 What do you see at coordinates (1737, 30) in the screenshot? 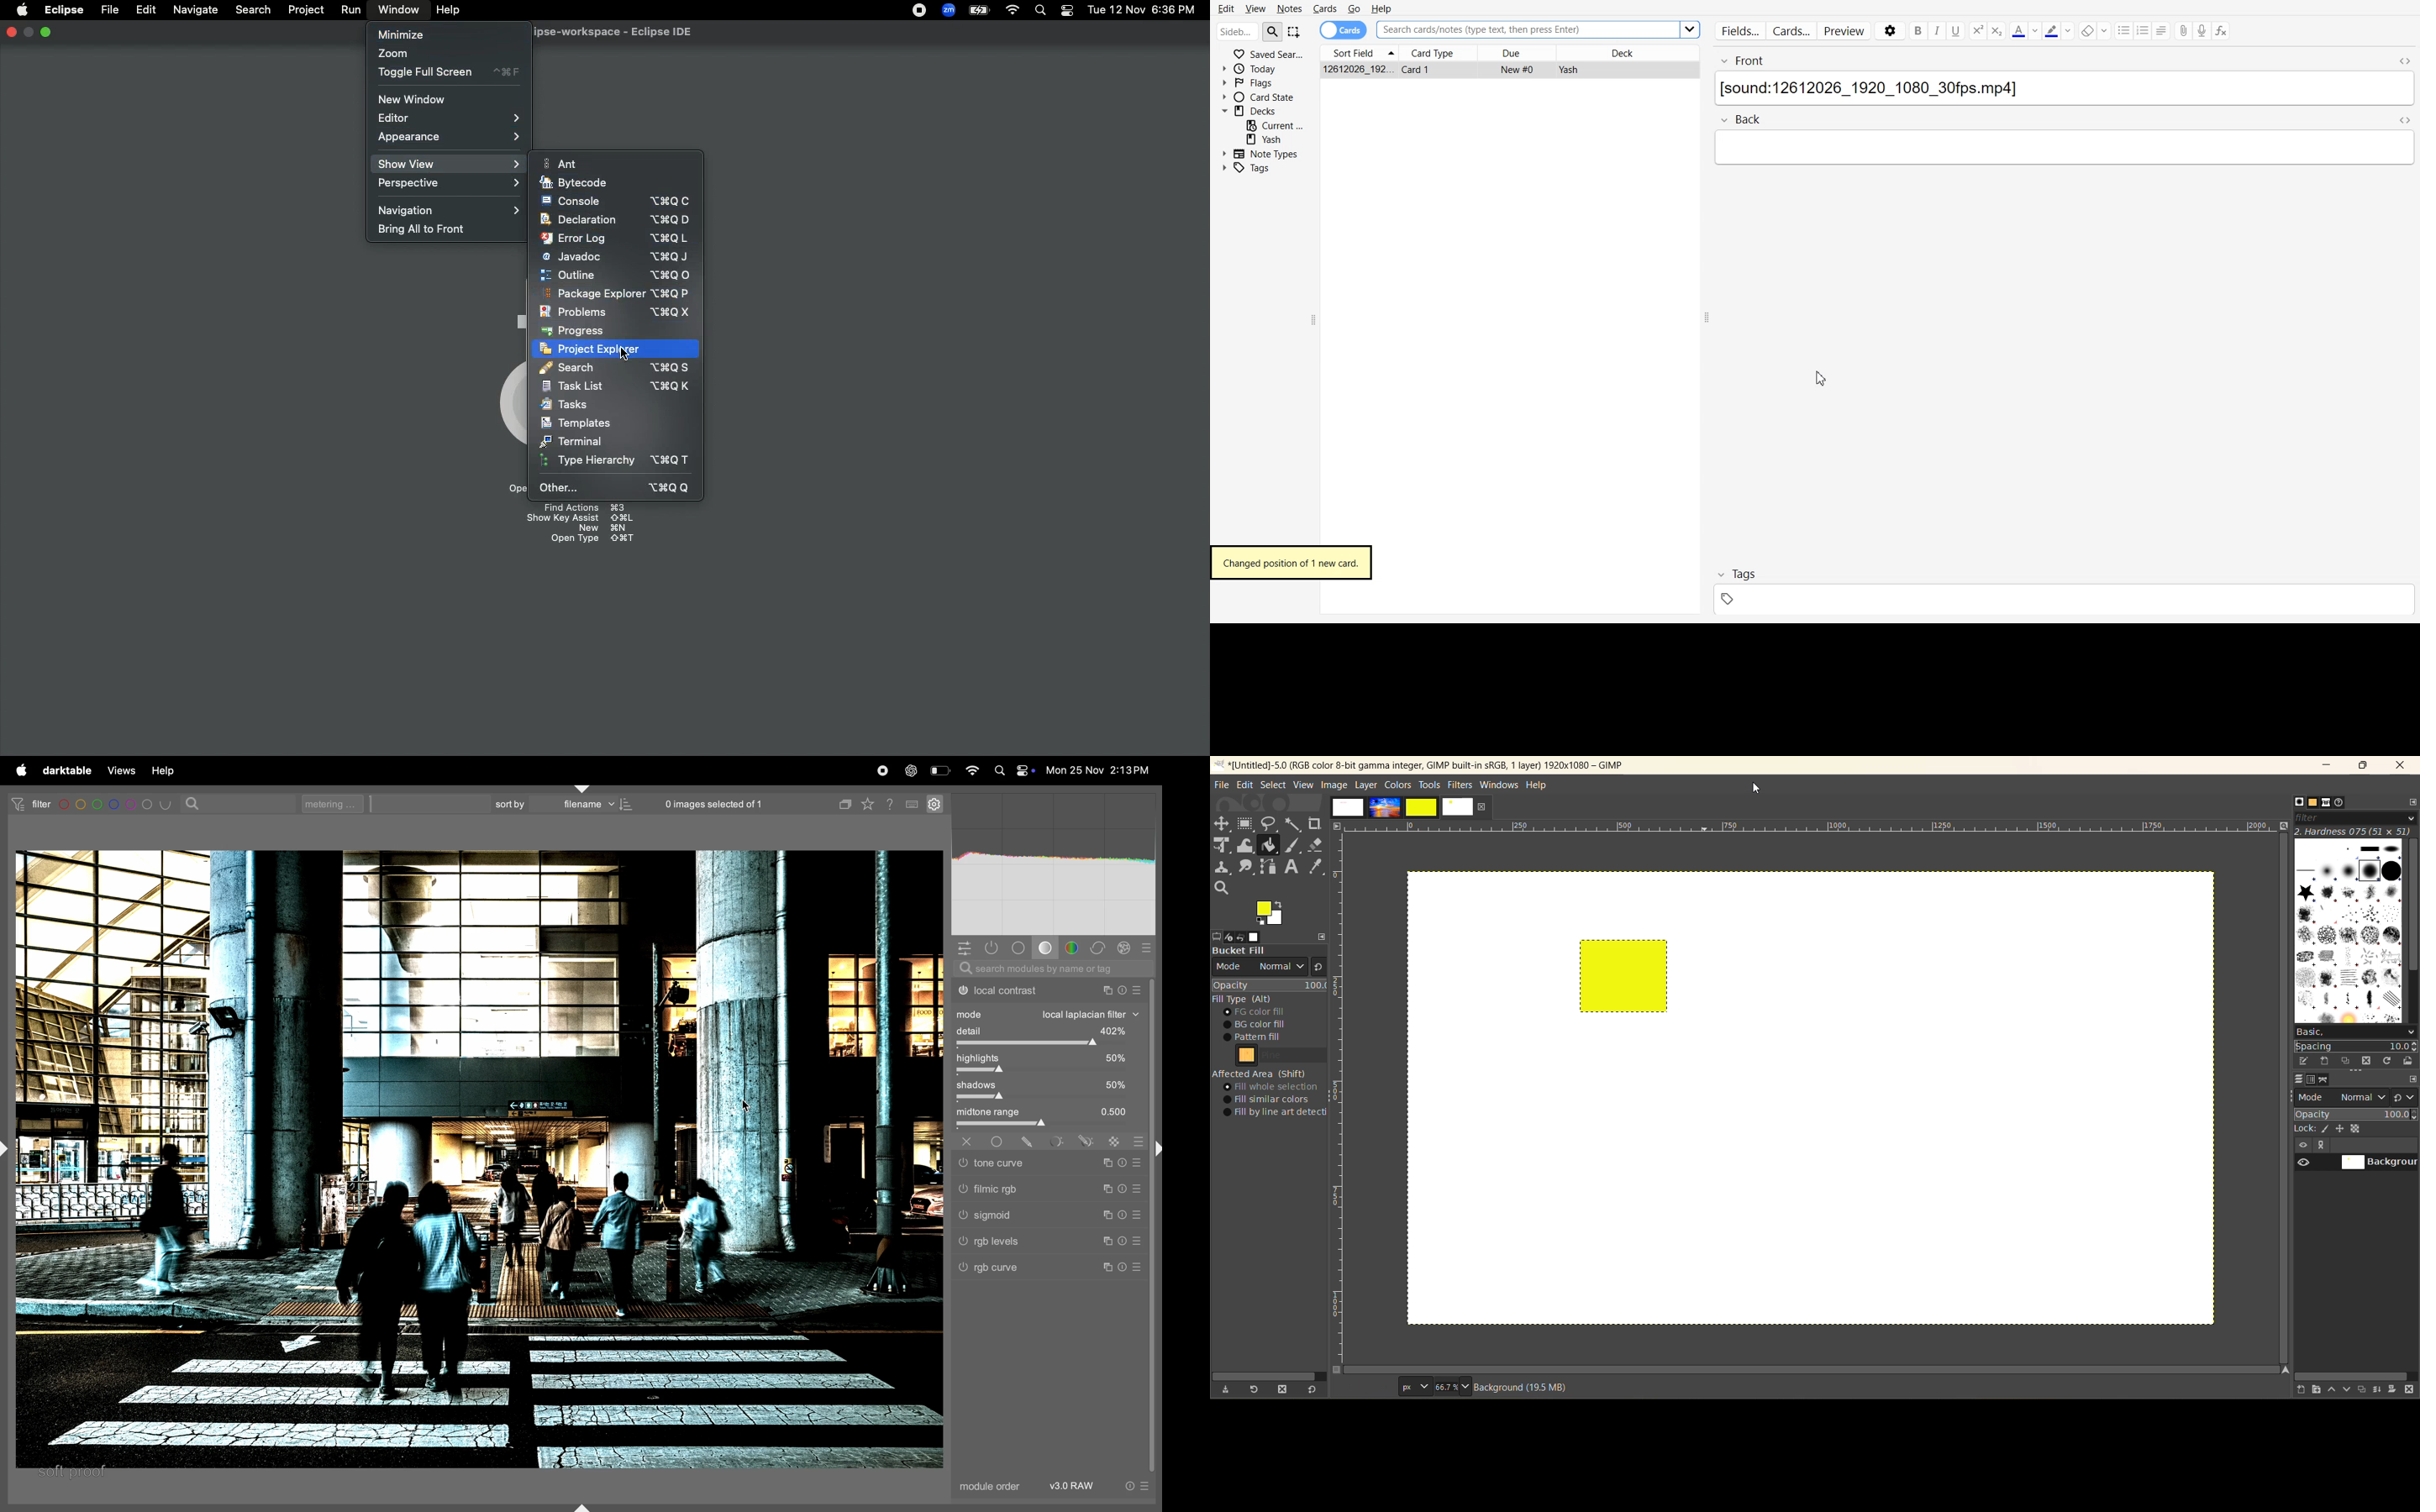
I see `Fields` at bounding box center [1737, 30].